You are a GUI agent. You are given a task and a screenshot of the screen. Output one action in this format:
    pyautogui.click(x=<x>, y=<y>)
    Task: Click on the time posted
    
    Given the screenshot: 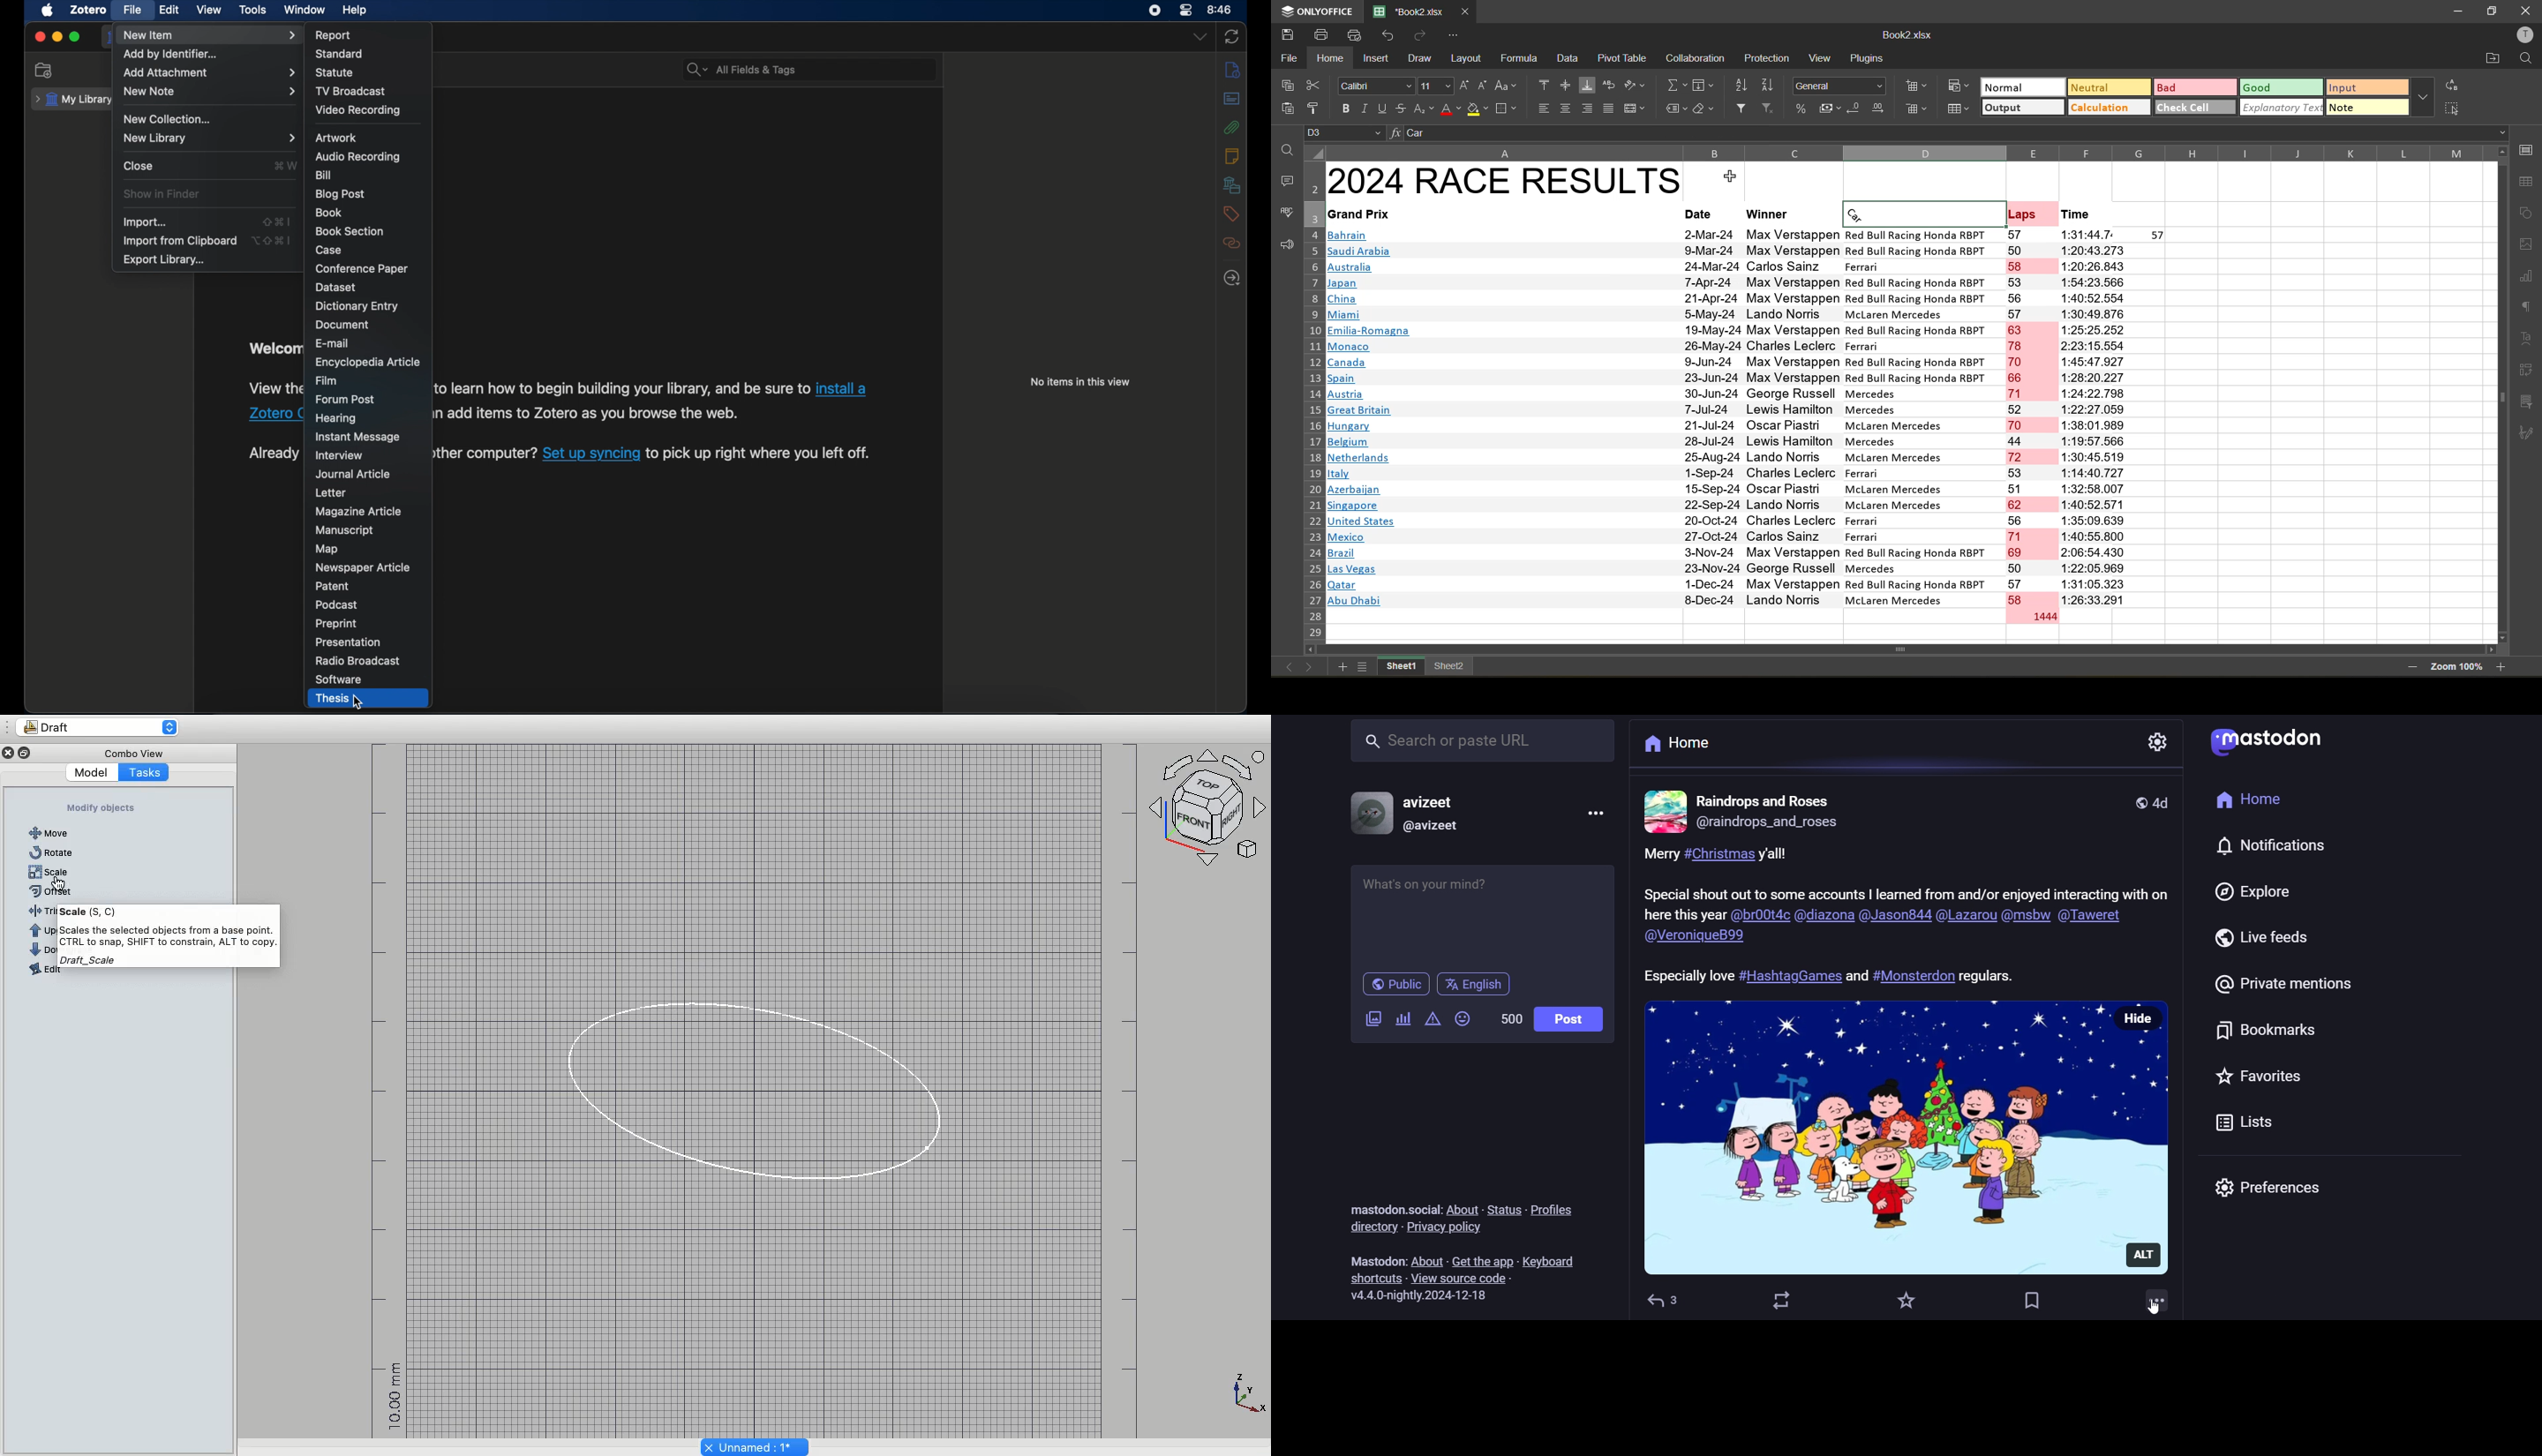 What is the action you would take?
    pyautogui.click(x=2166, y=802)
    